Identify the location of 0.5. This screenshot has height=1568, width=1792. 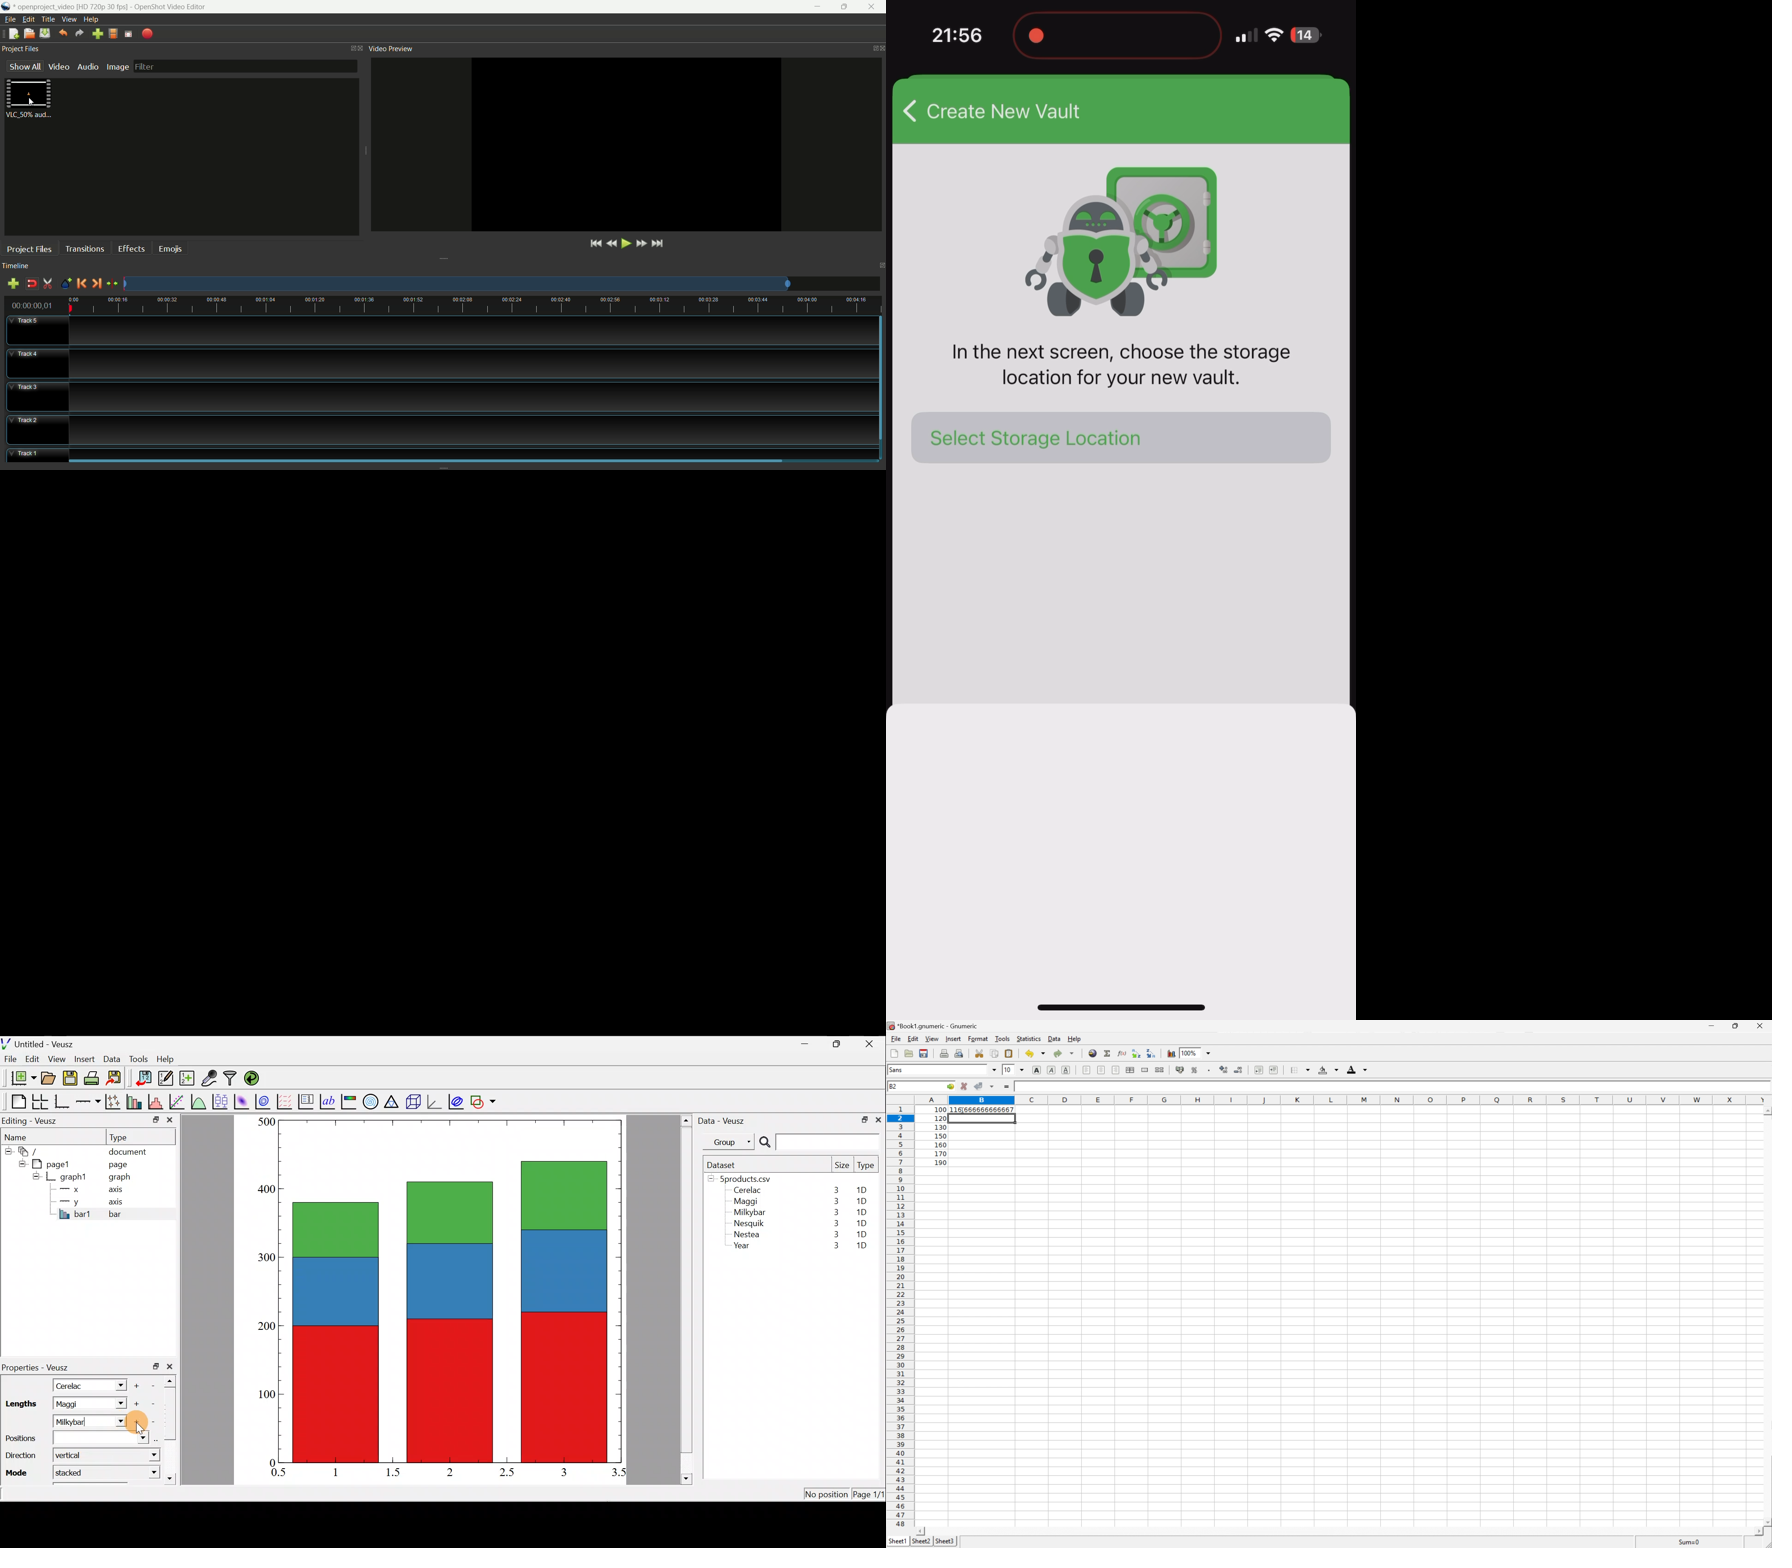
(279, 1474).